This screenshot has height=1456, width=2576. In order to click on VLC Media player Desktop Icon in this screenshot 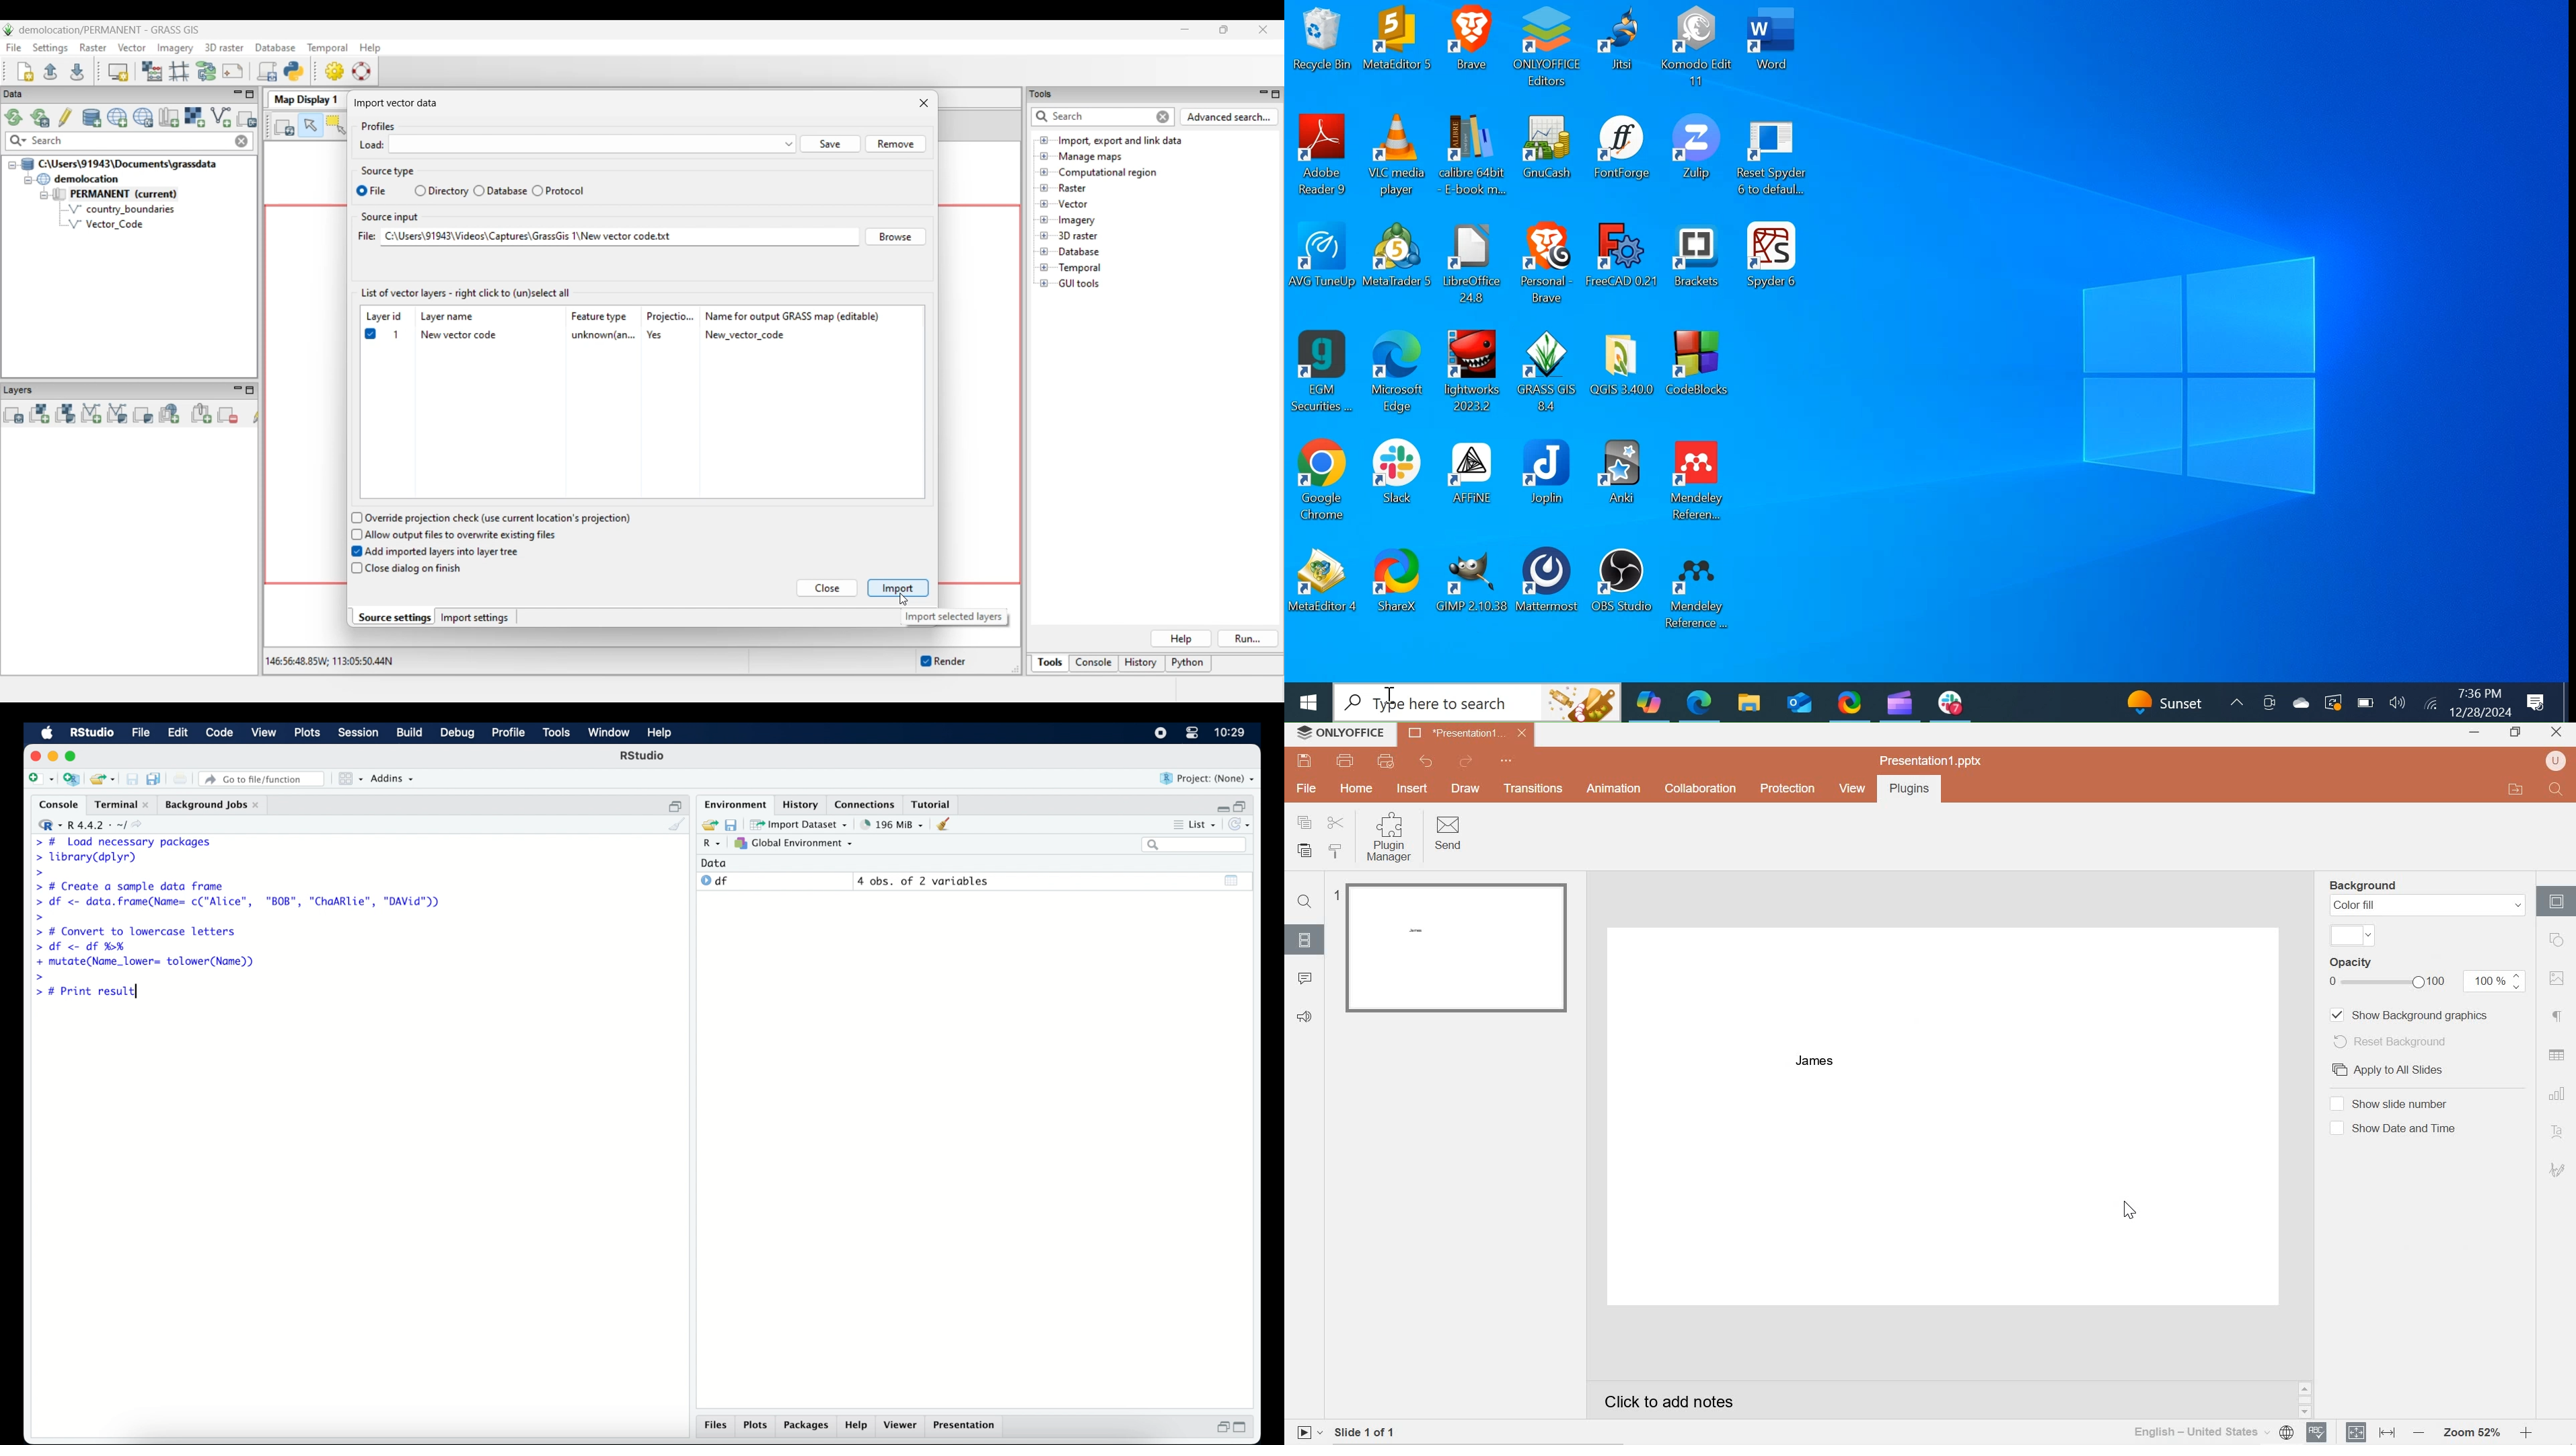, I will do `click(1393, 159)`.